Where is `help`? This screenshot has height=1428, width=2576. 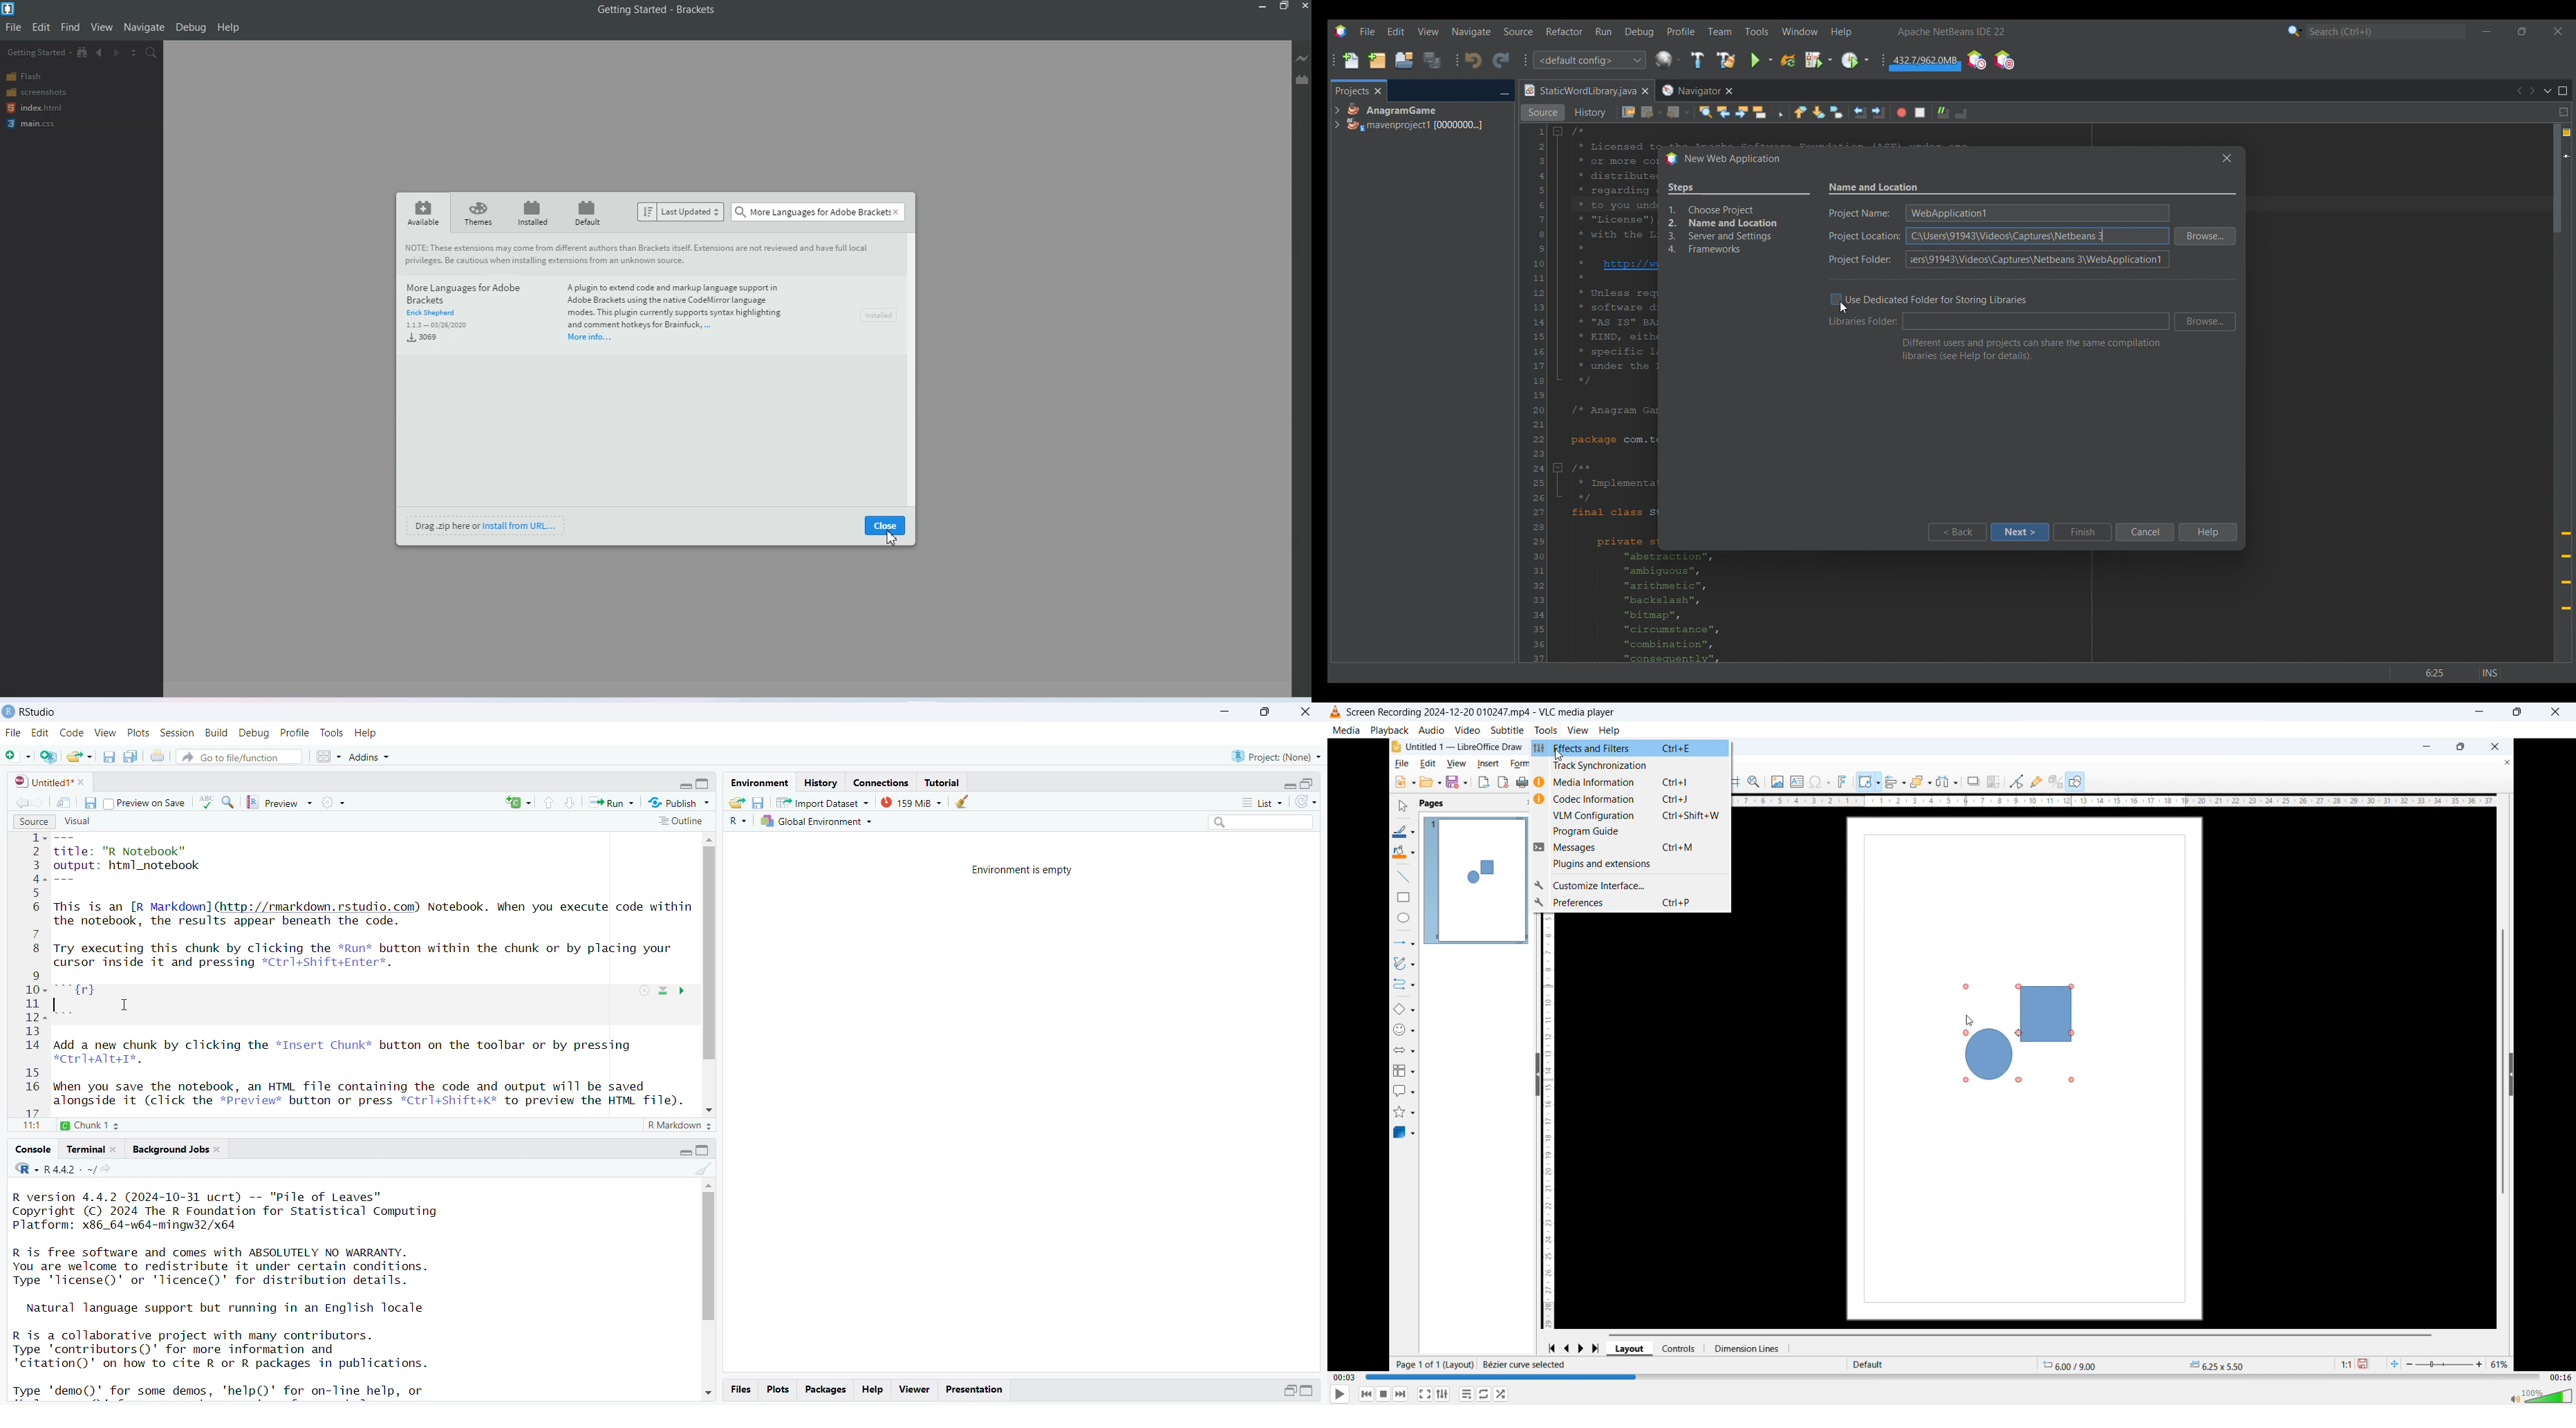 help is located at coordinates (874, 1388).